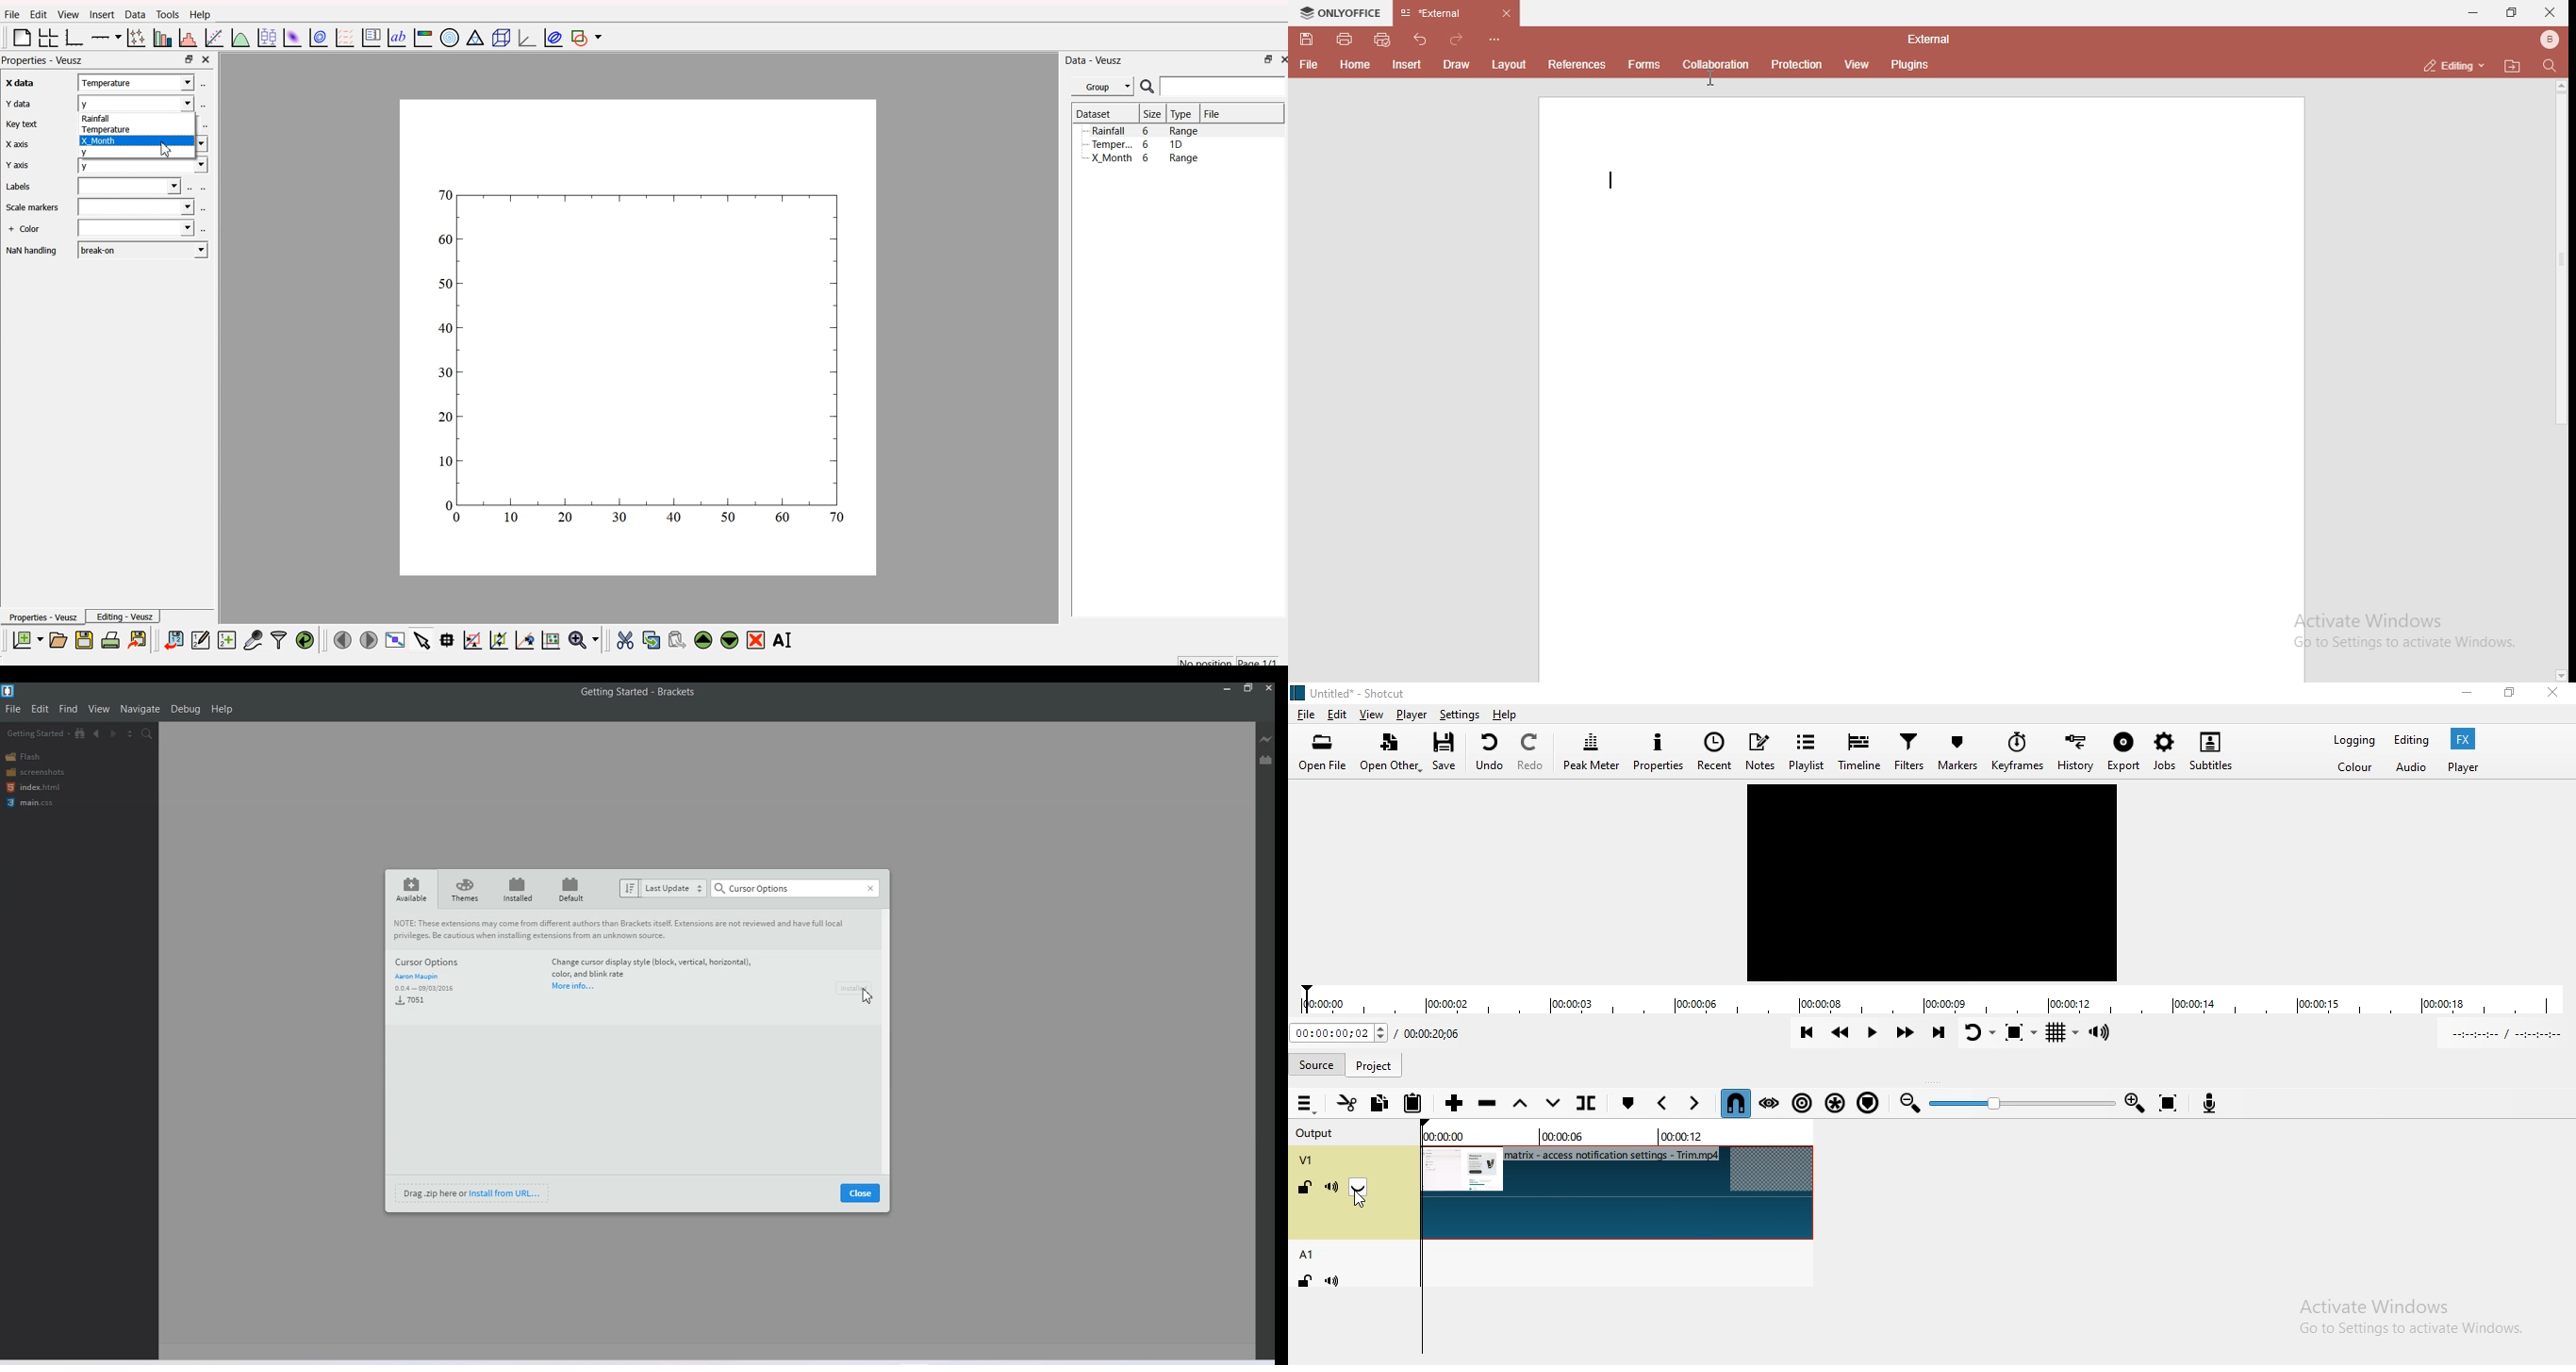 This screenshot has width=2576, height=1372. I want to click on 7051 installs, so click(410, 1003).